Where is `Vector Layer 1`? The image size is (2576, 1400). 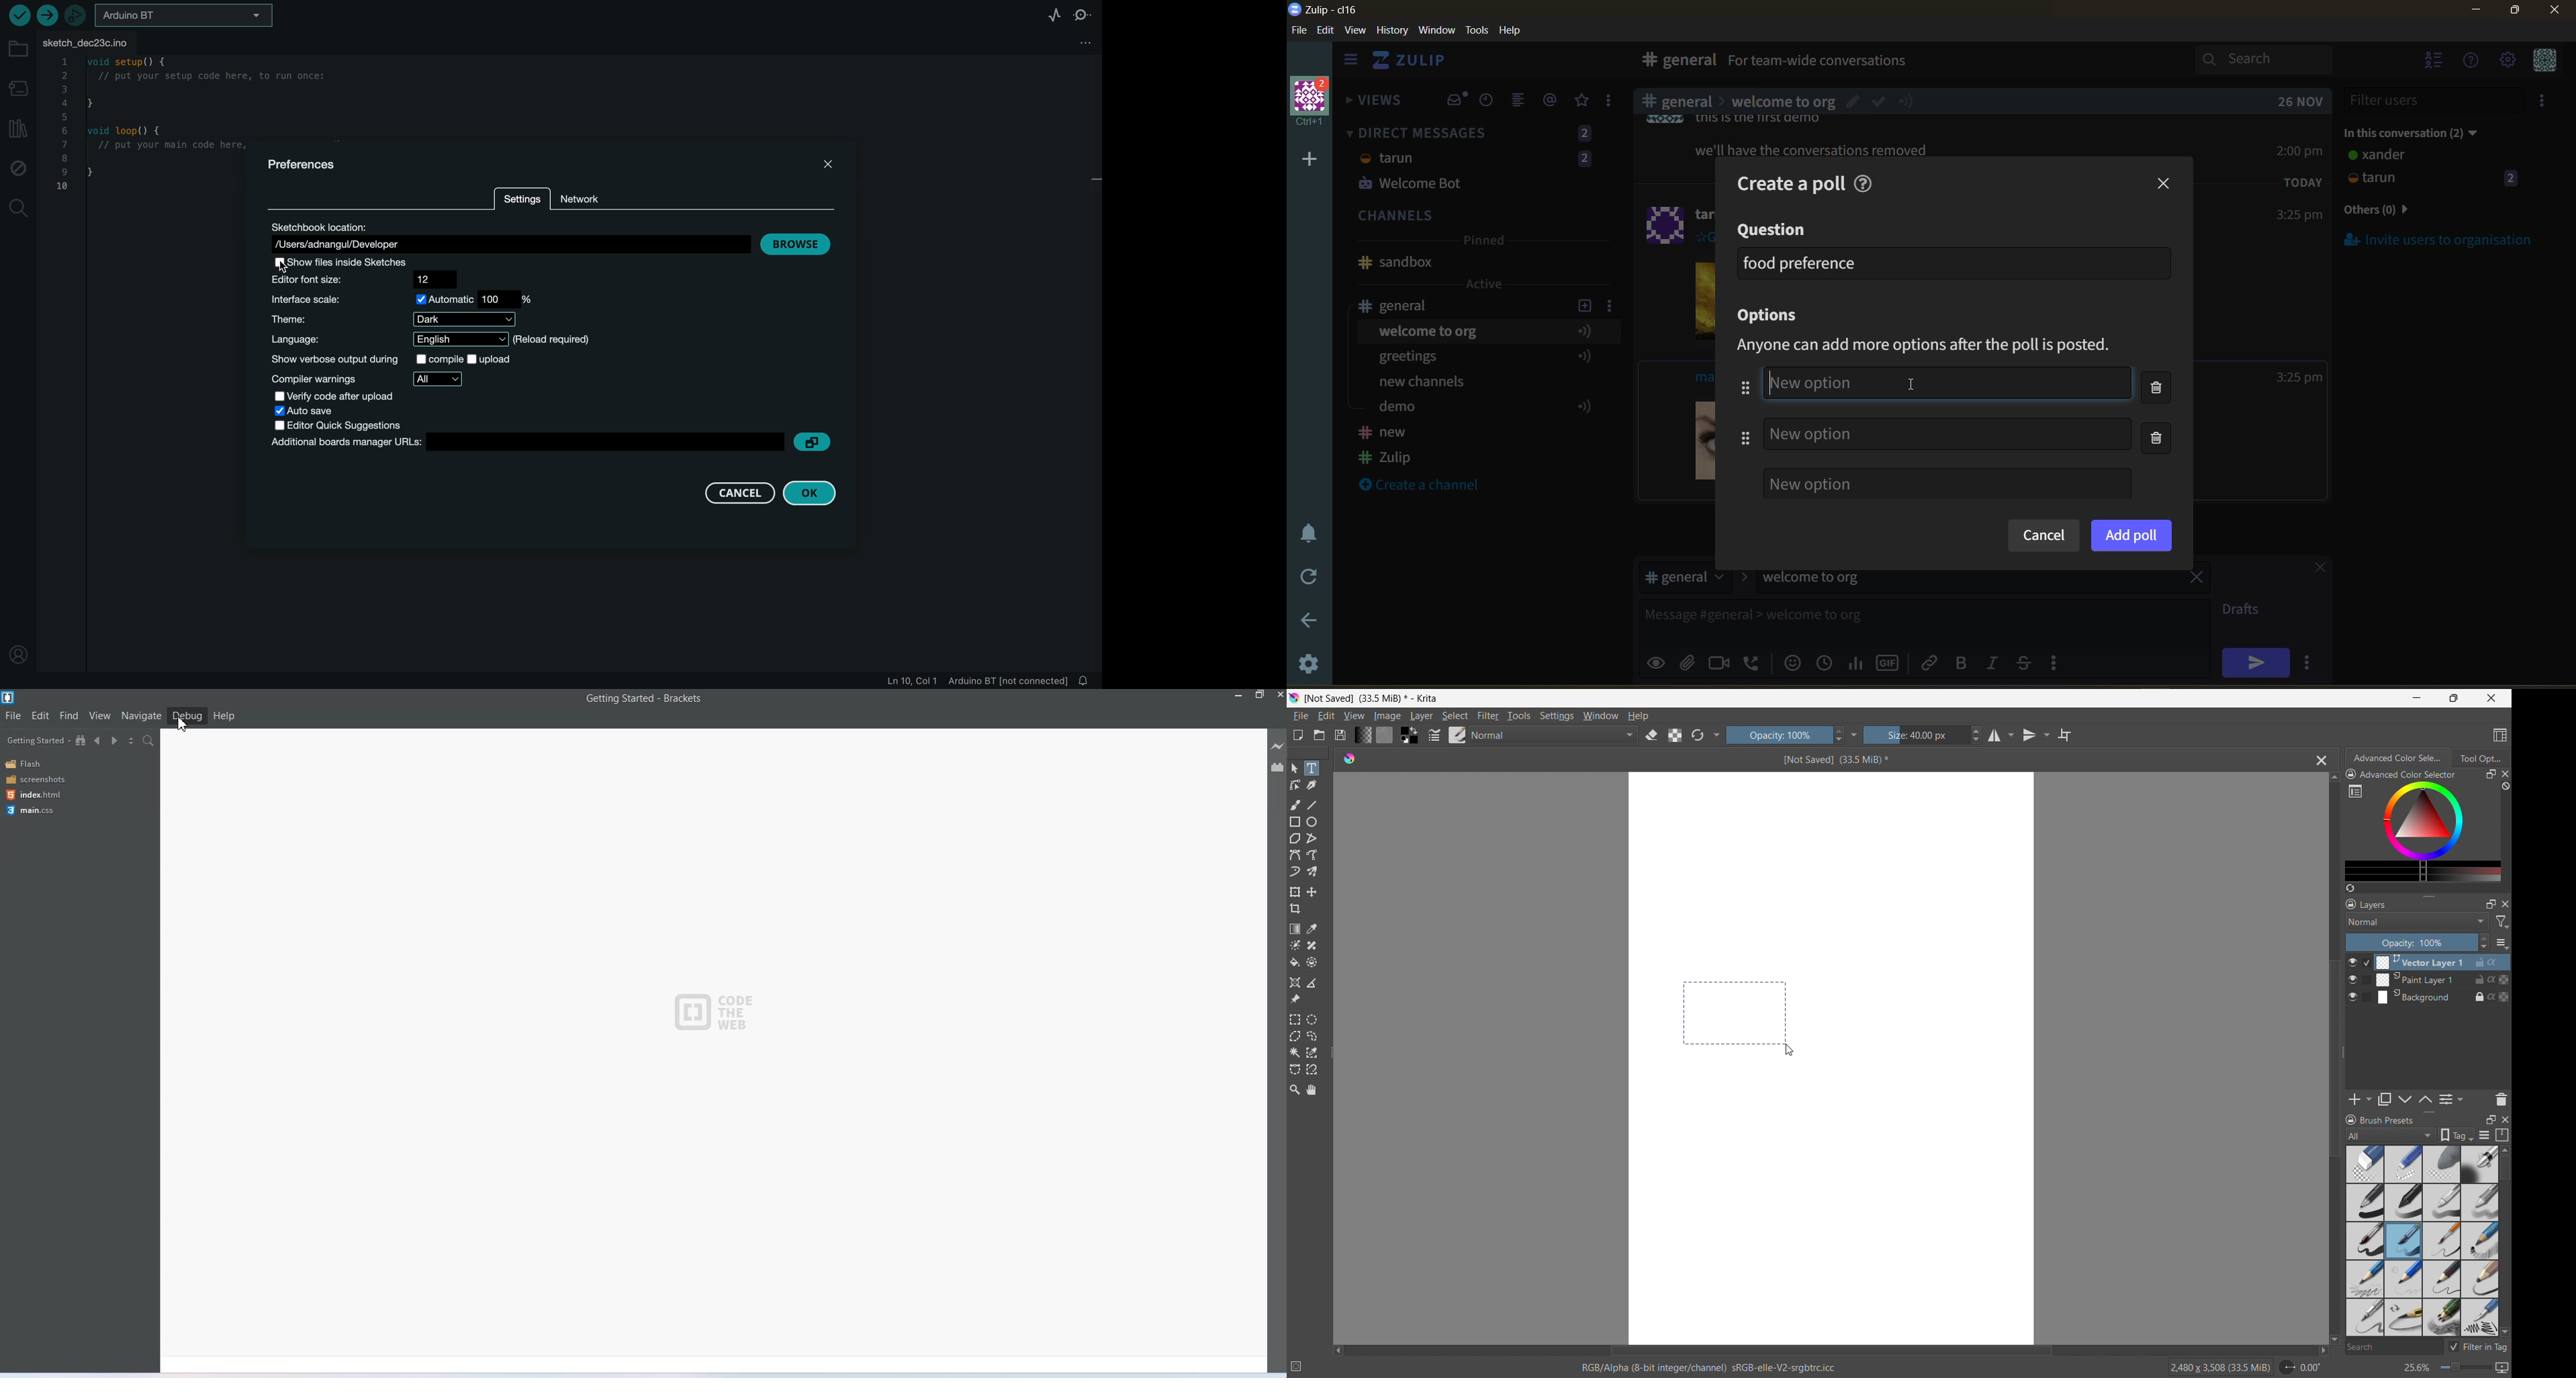 Vector Layer 1 is located at coordinates (2436, 961).